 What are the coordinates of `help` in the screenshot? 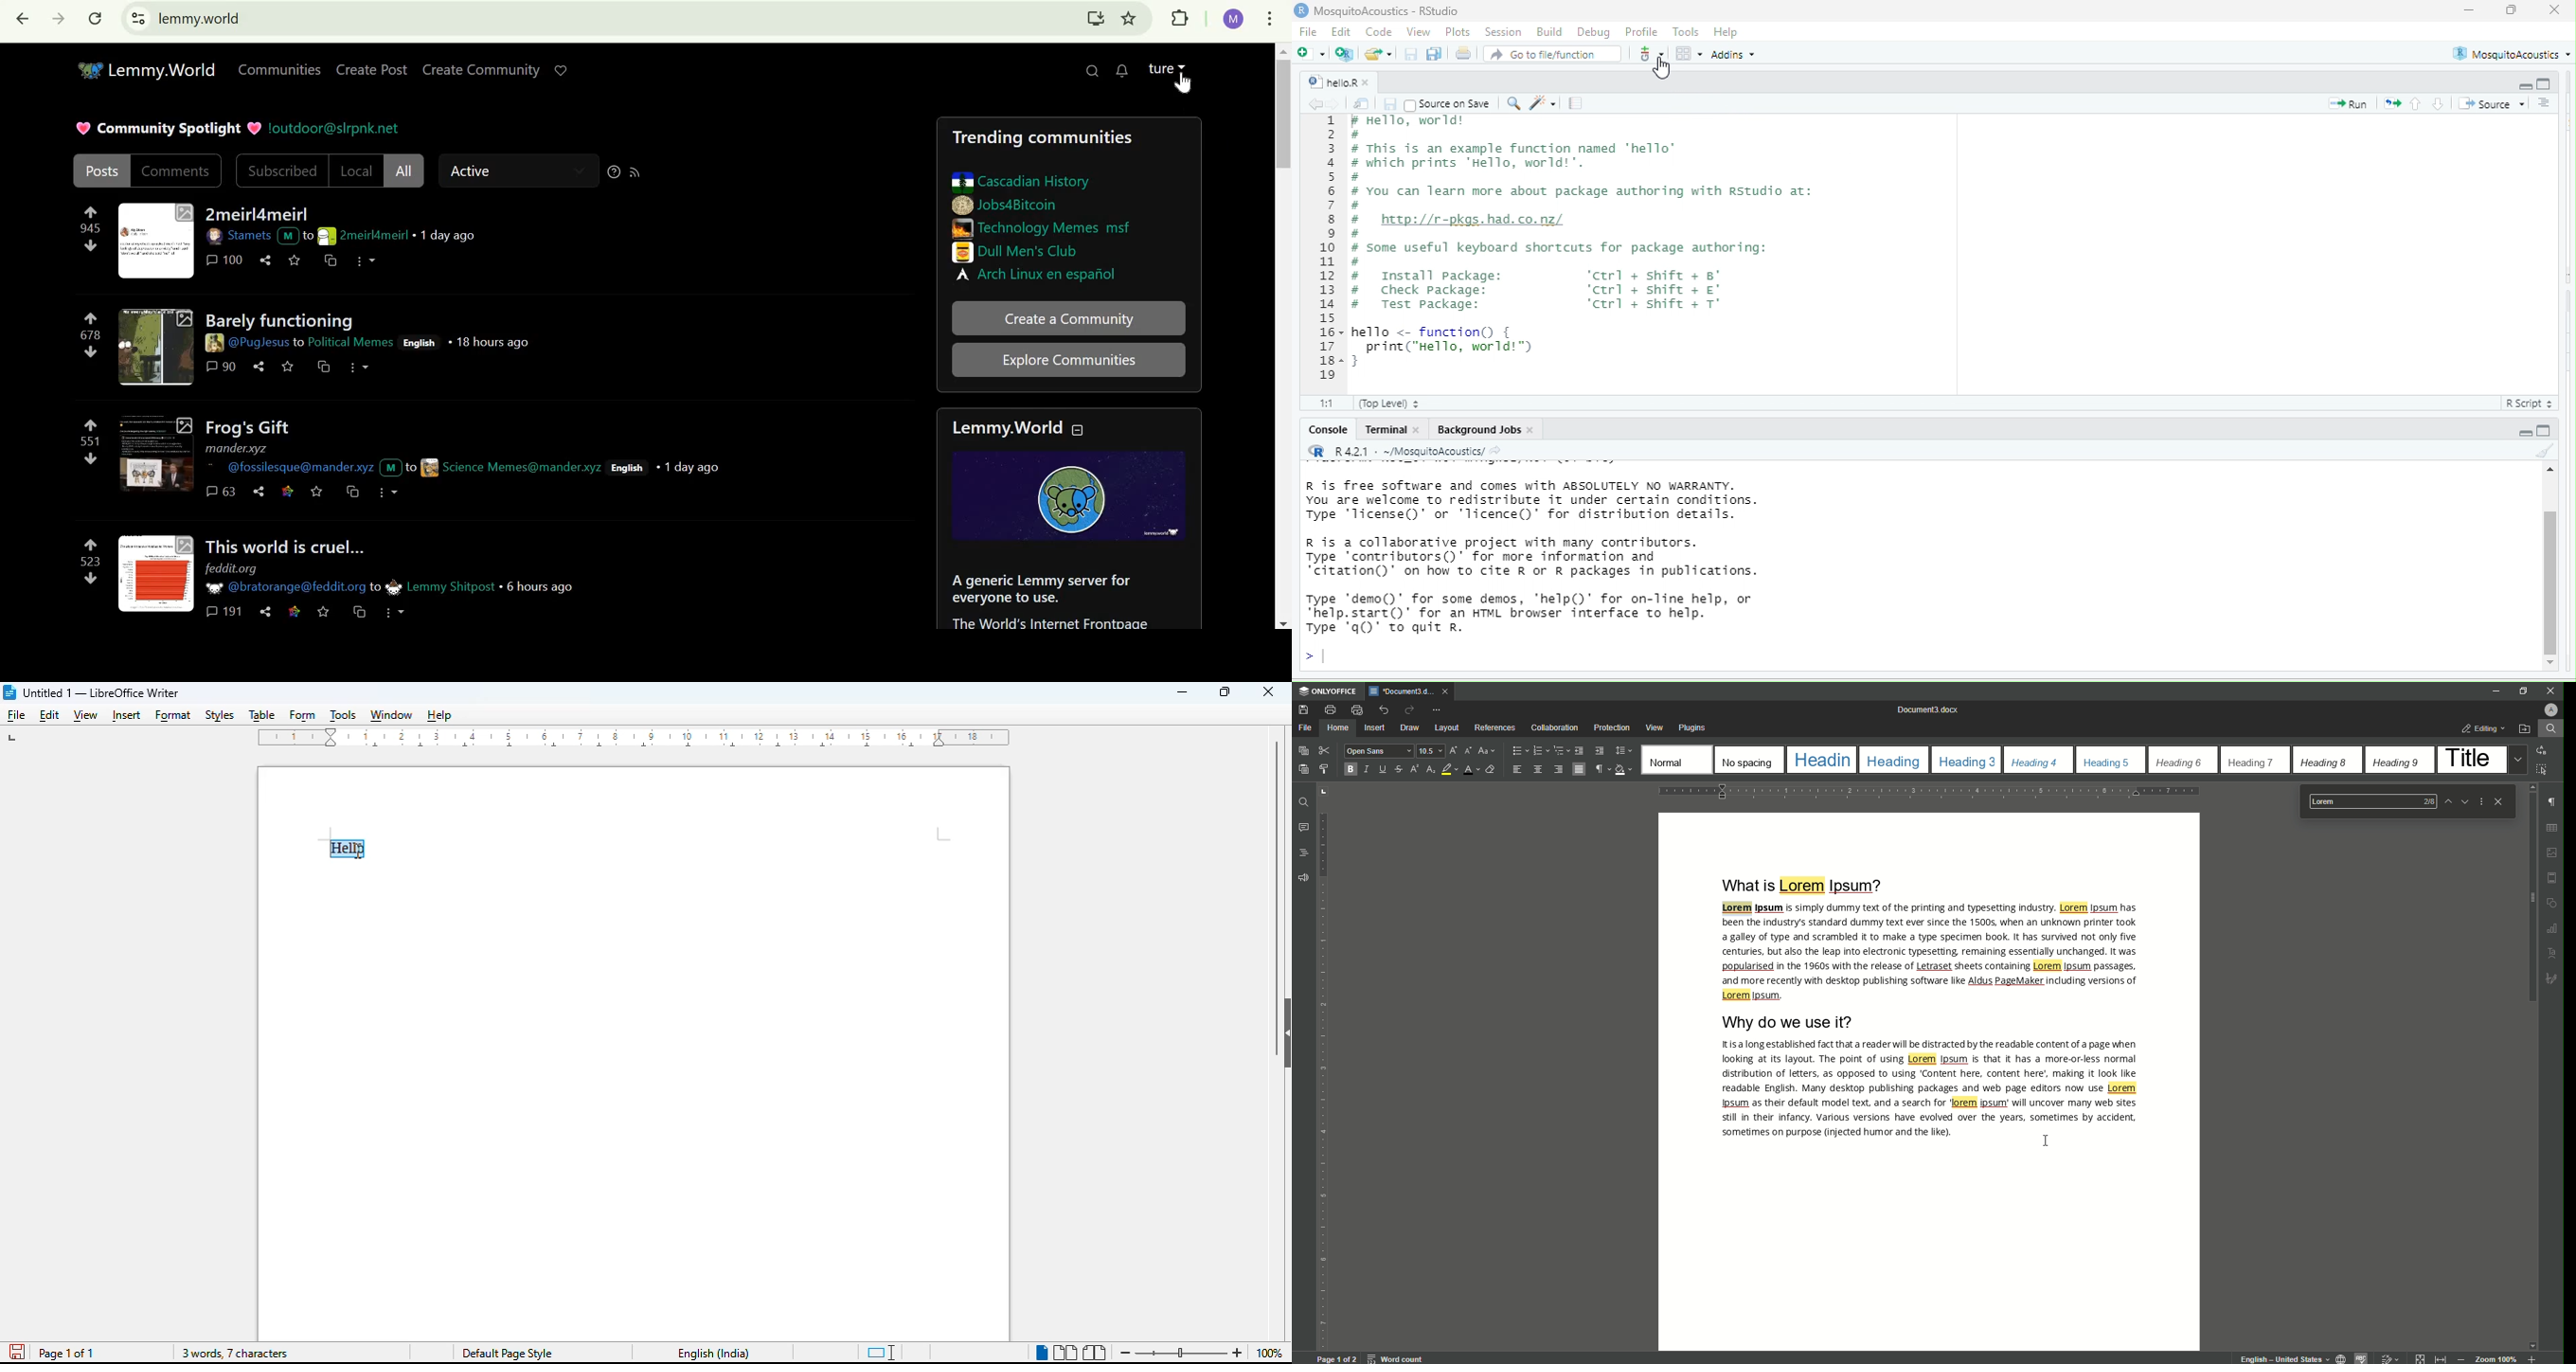 It's located at (441, 715).